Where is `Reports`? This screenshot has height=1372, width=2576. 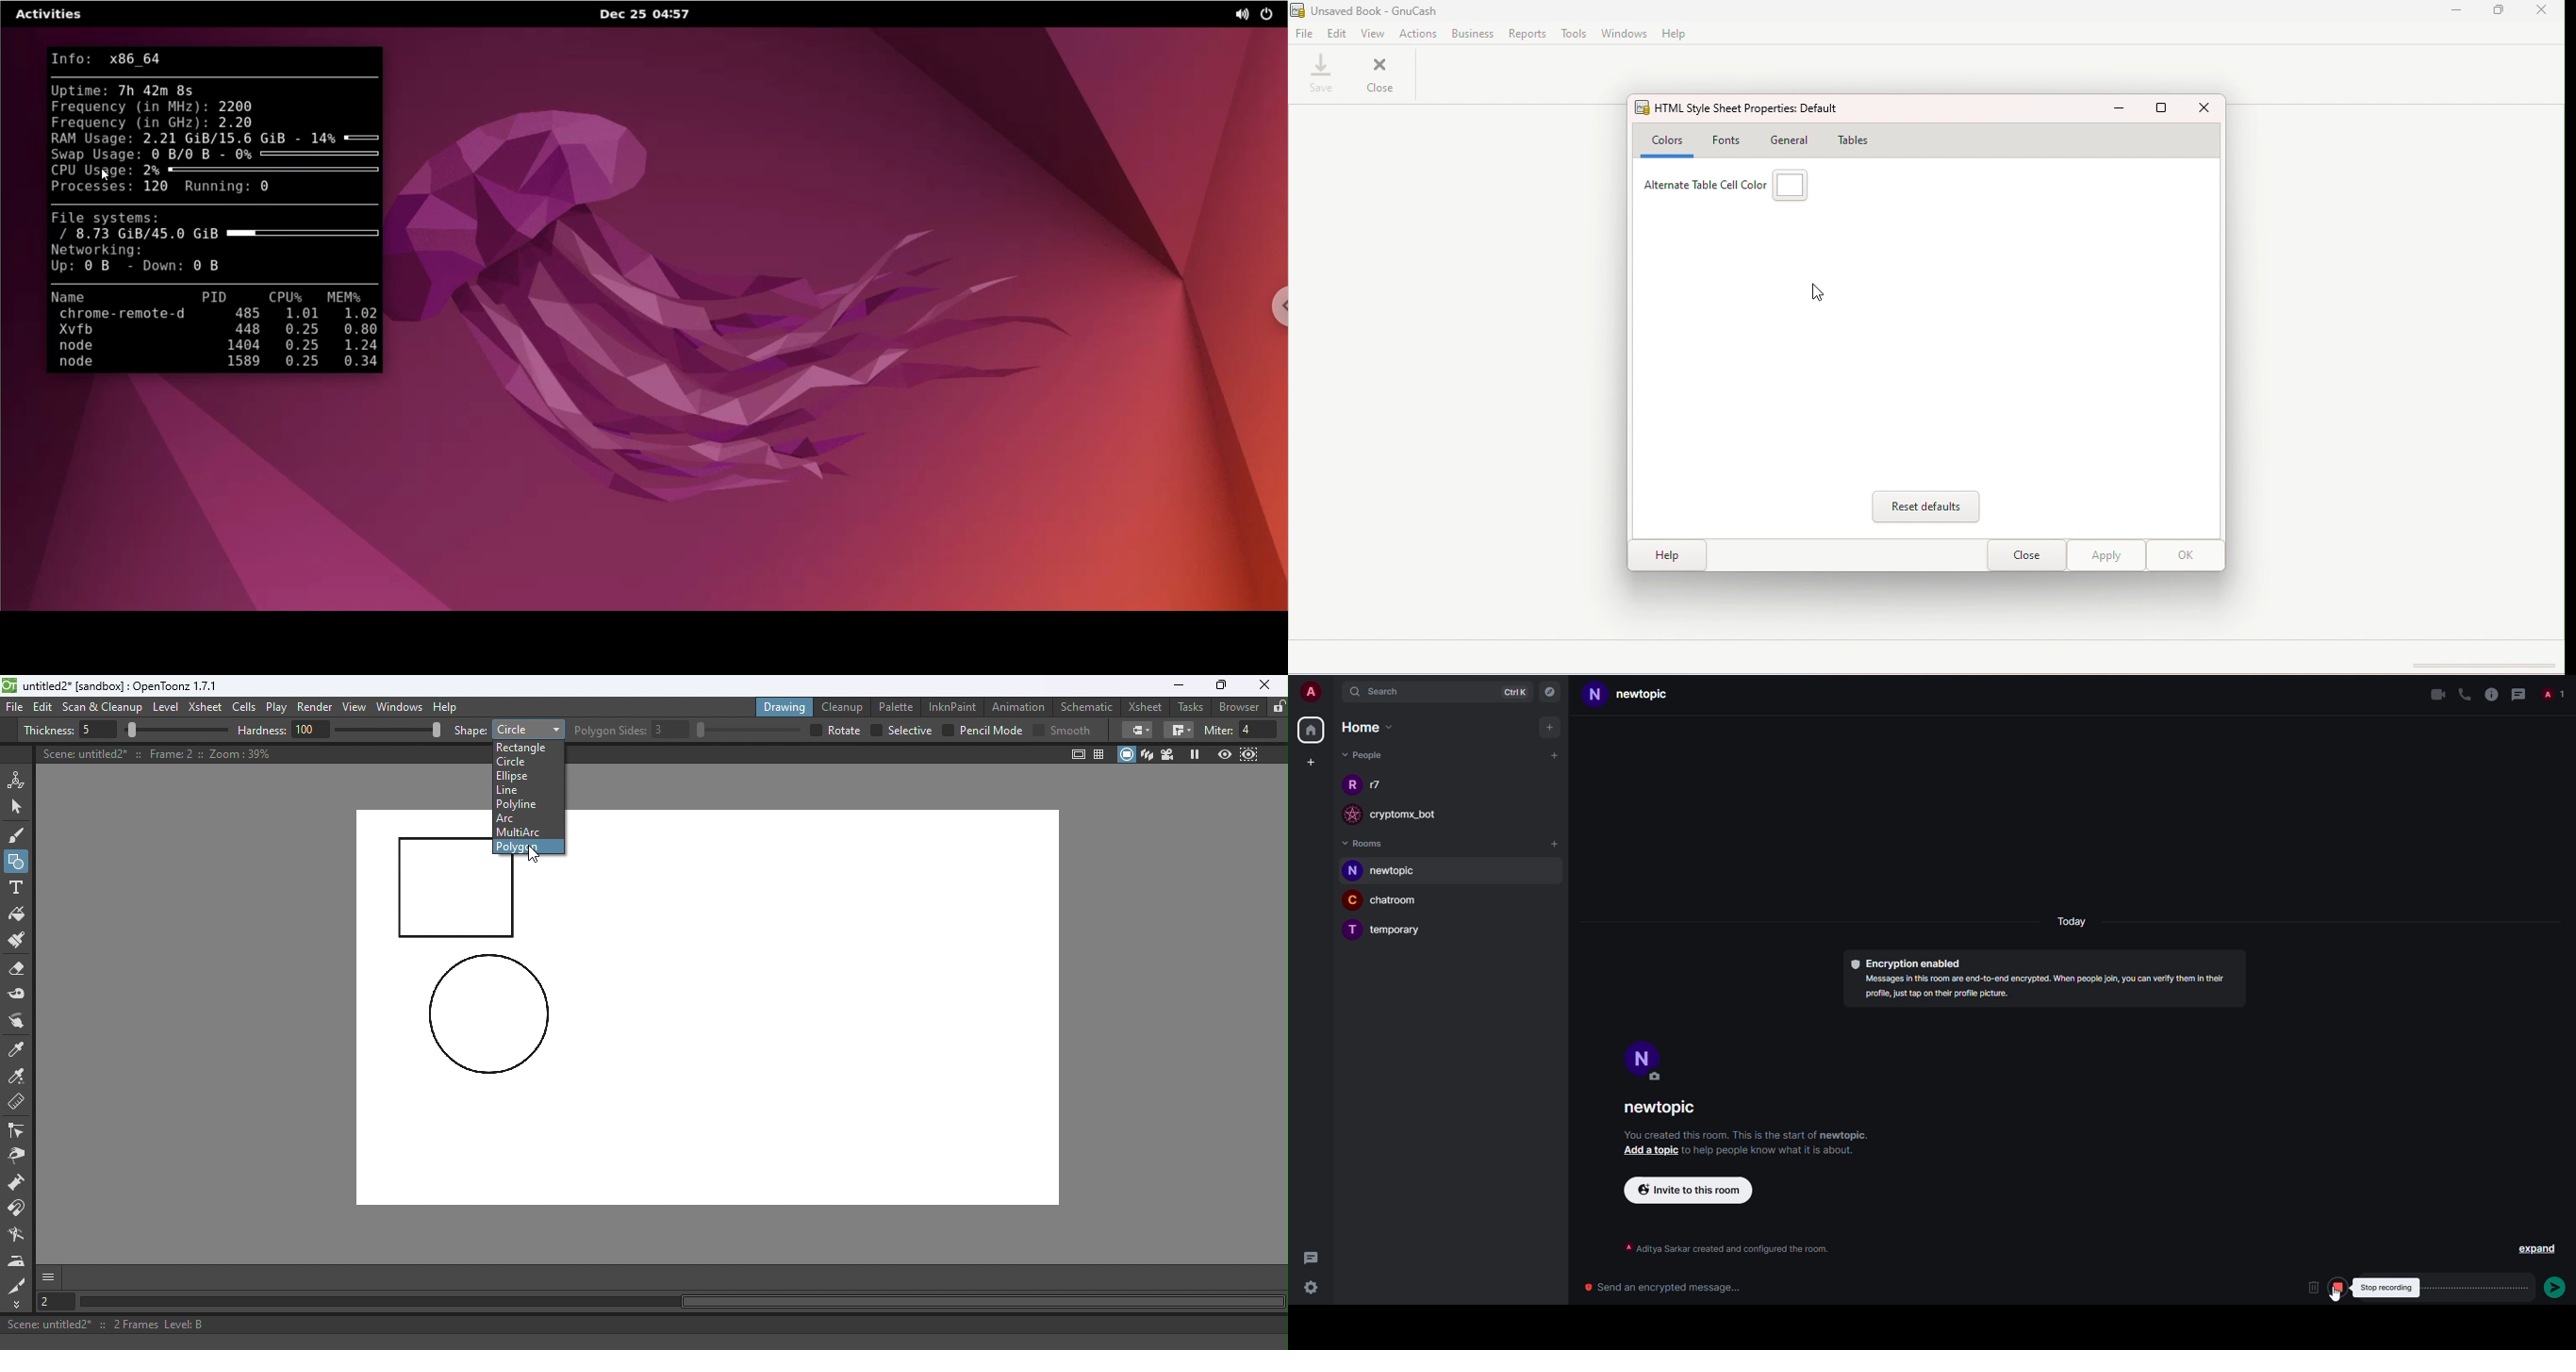
Reports is located at coordinates (1526, 35).